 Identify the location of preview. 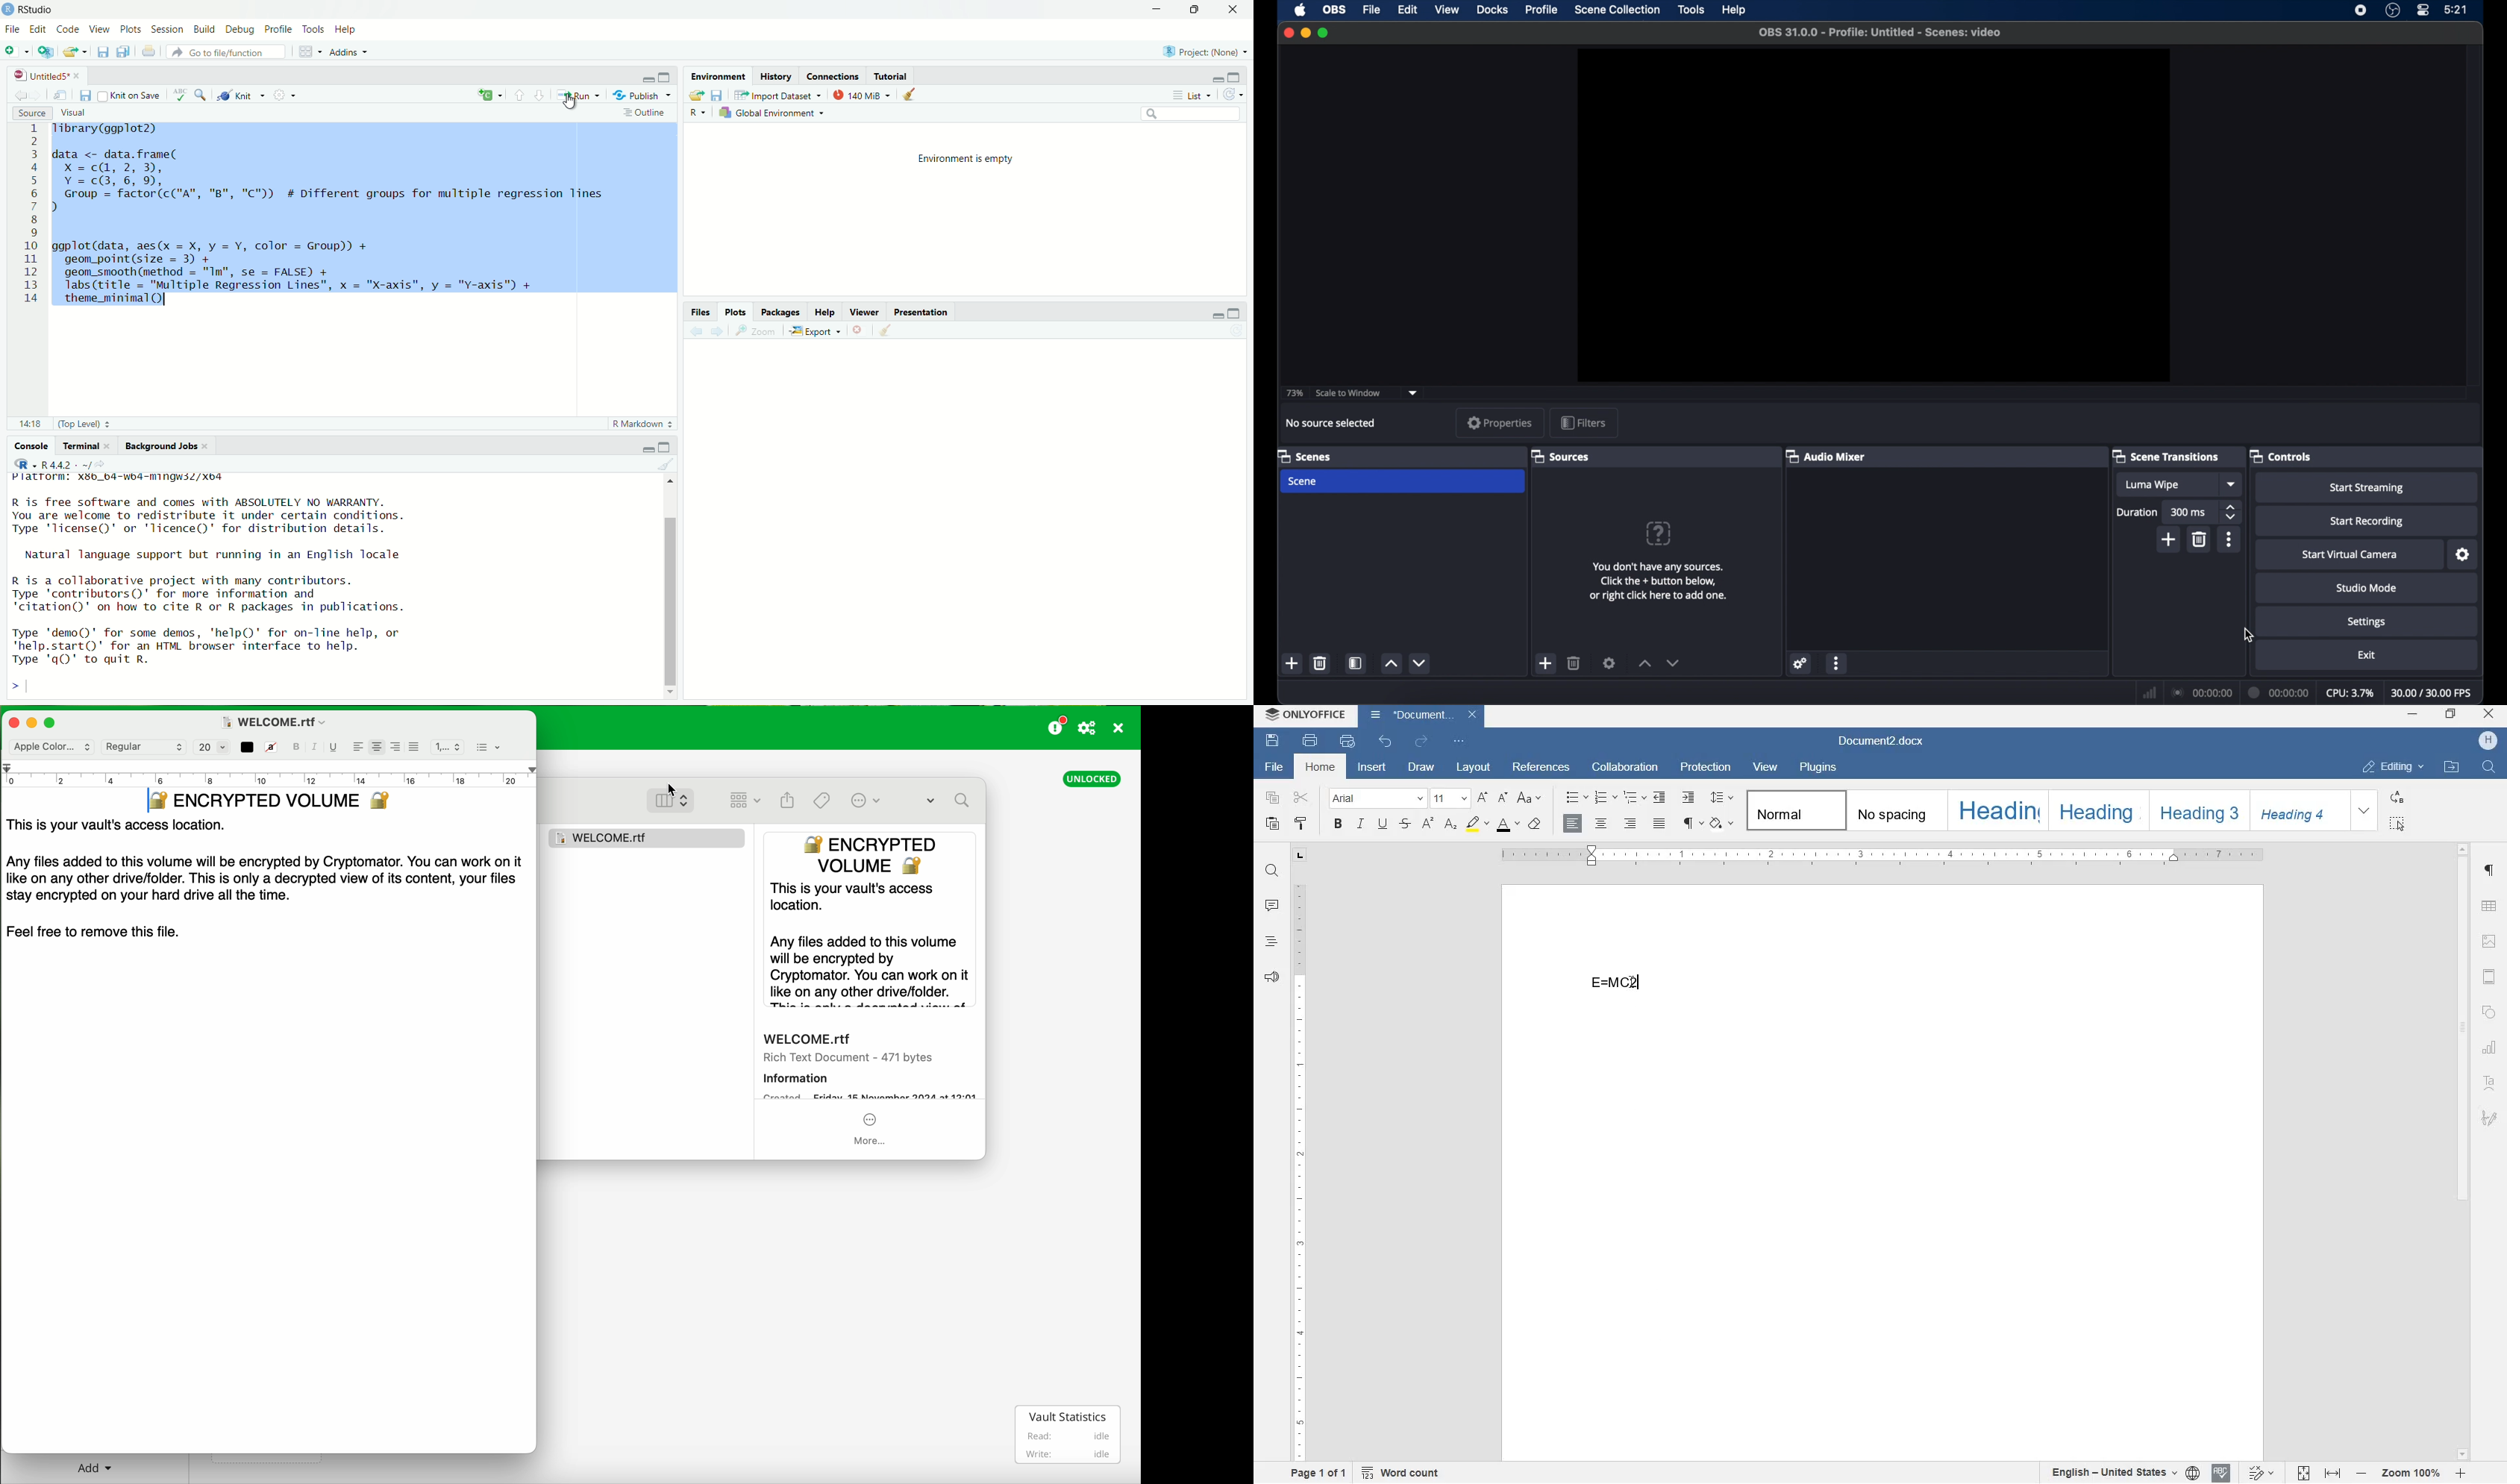
(1874, 215).